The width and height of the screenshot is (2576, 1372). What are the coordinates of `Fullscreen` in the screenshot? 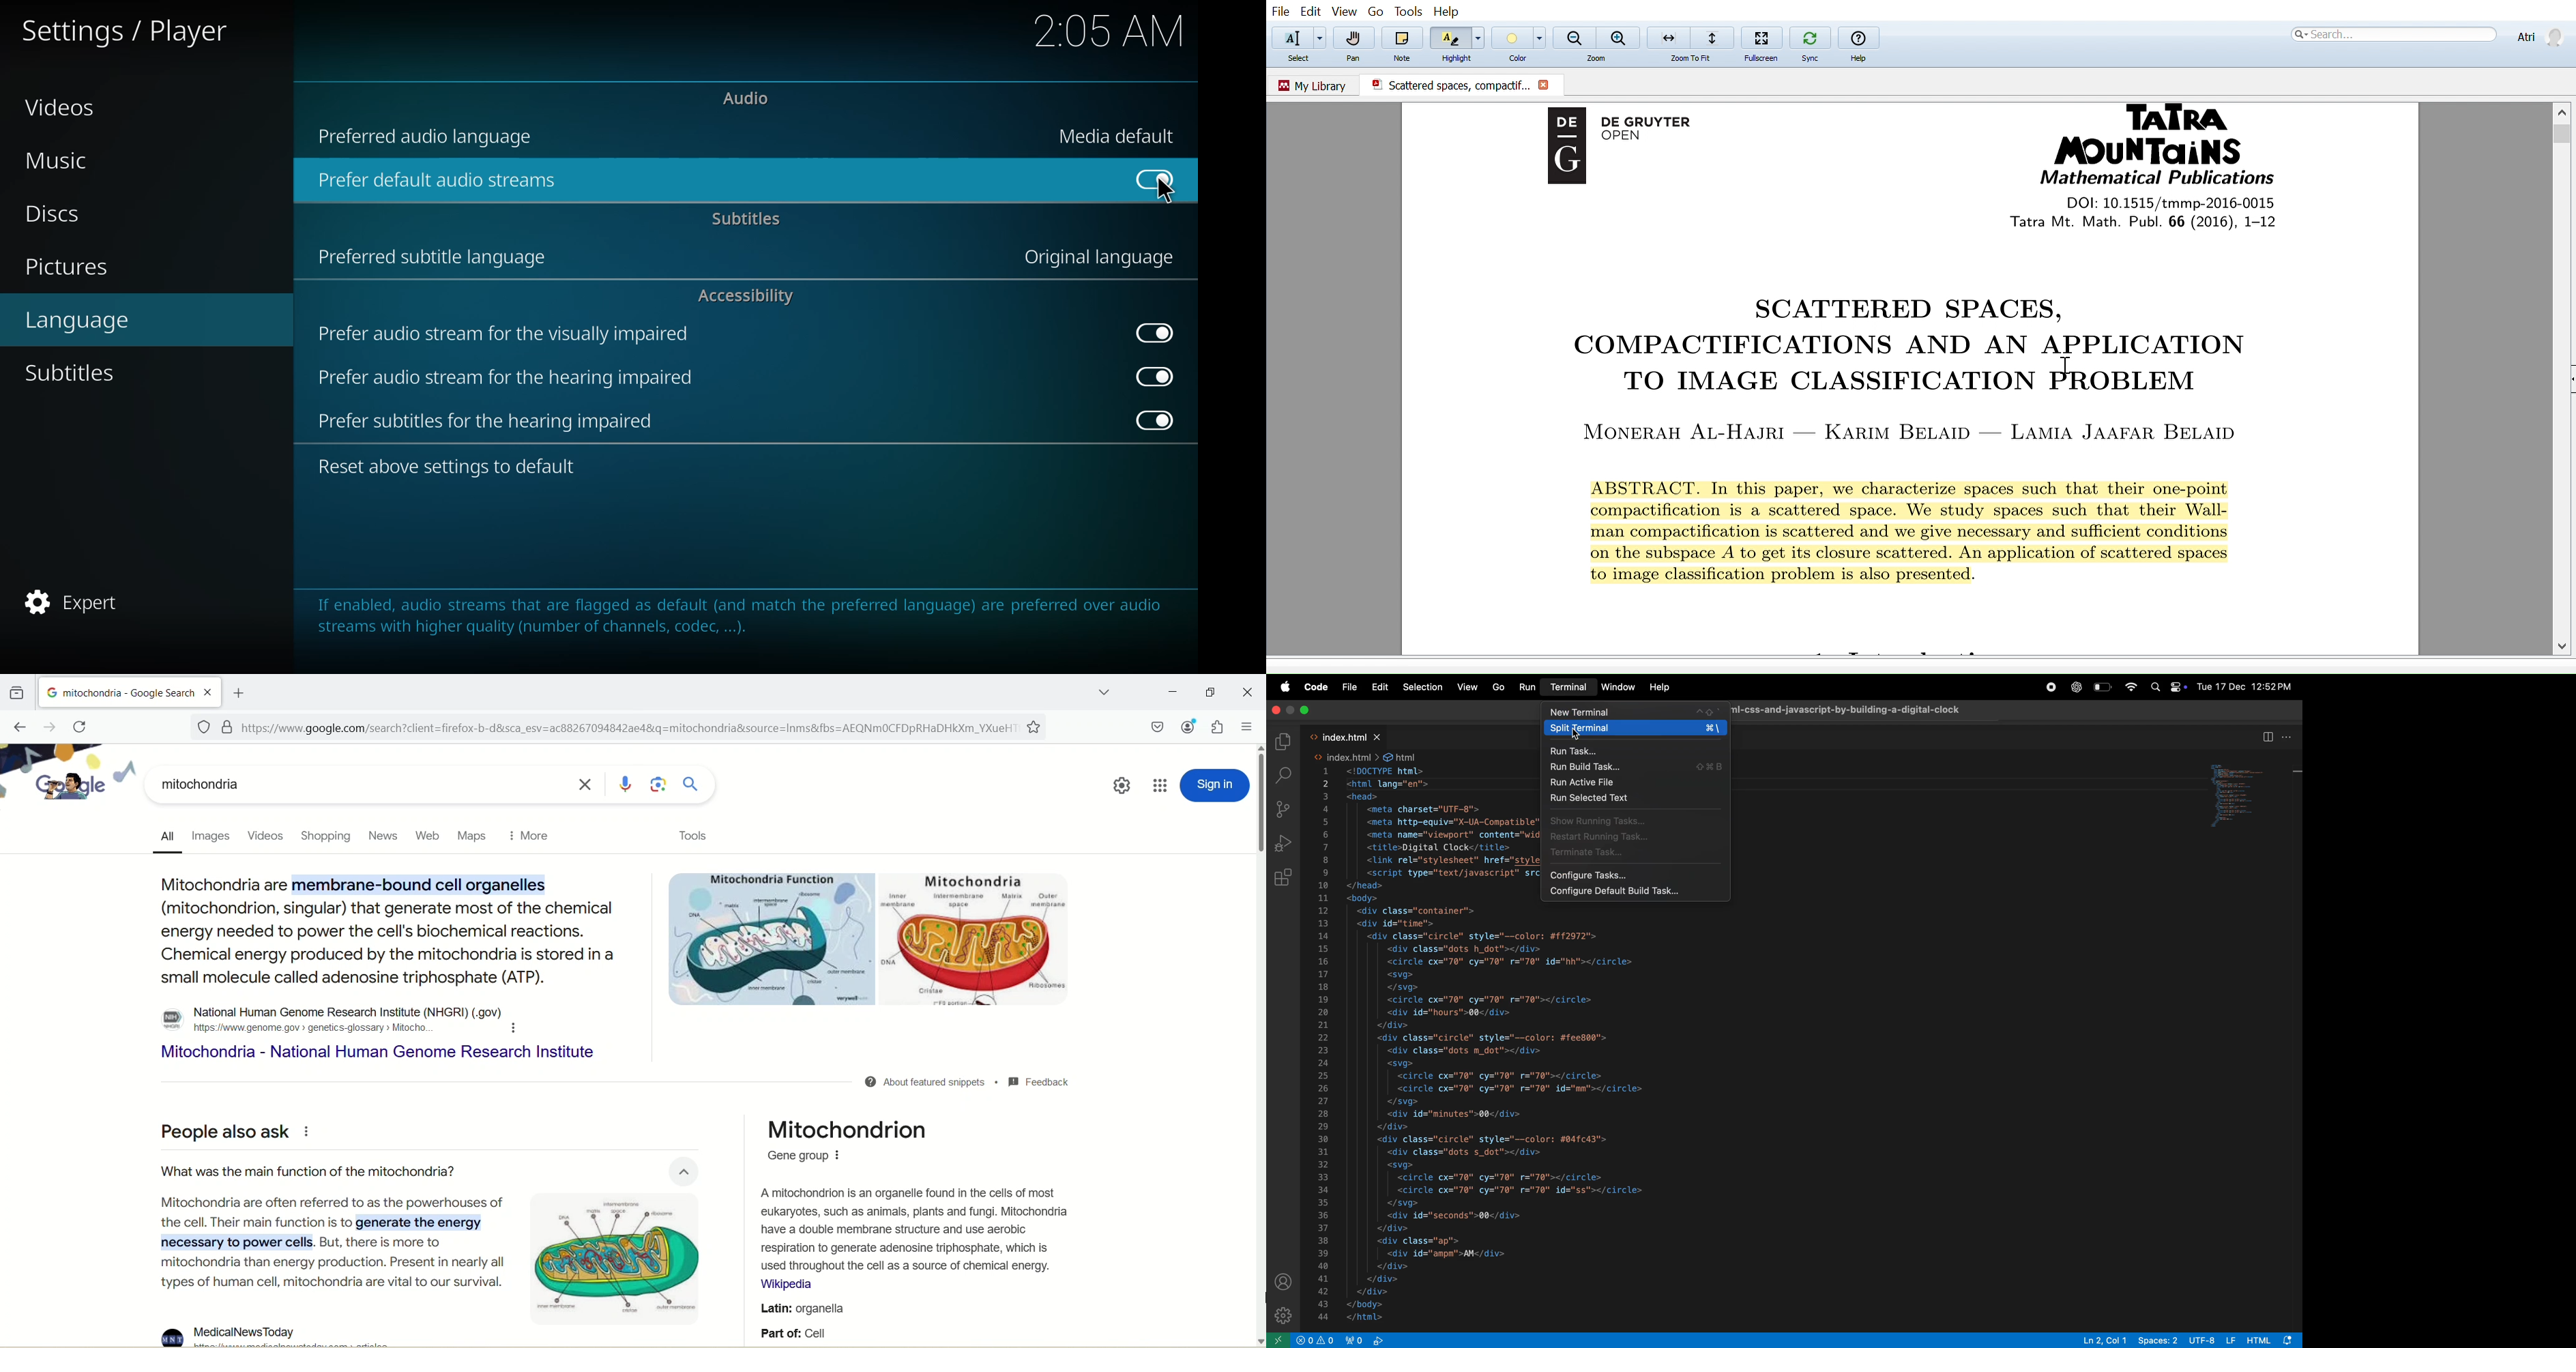 It's located at (1758, 59).